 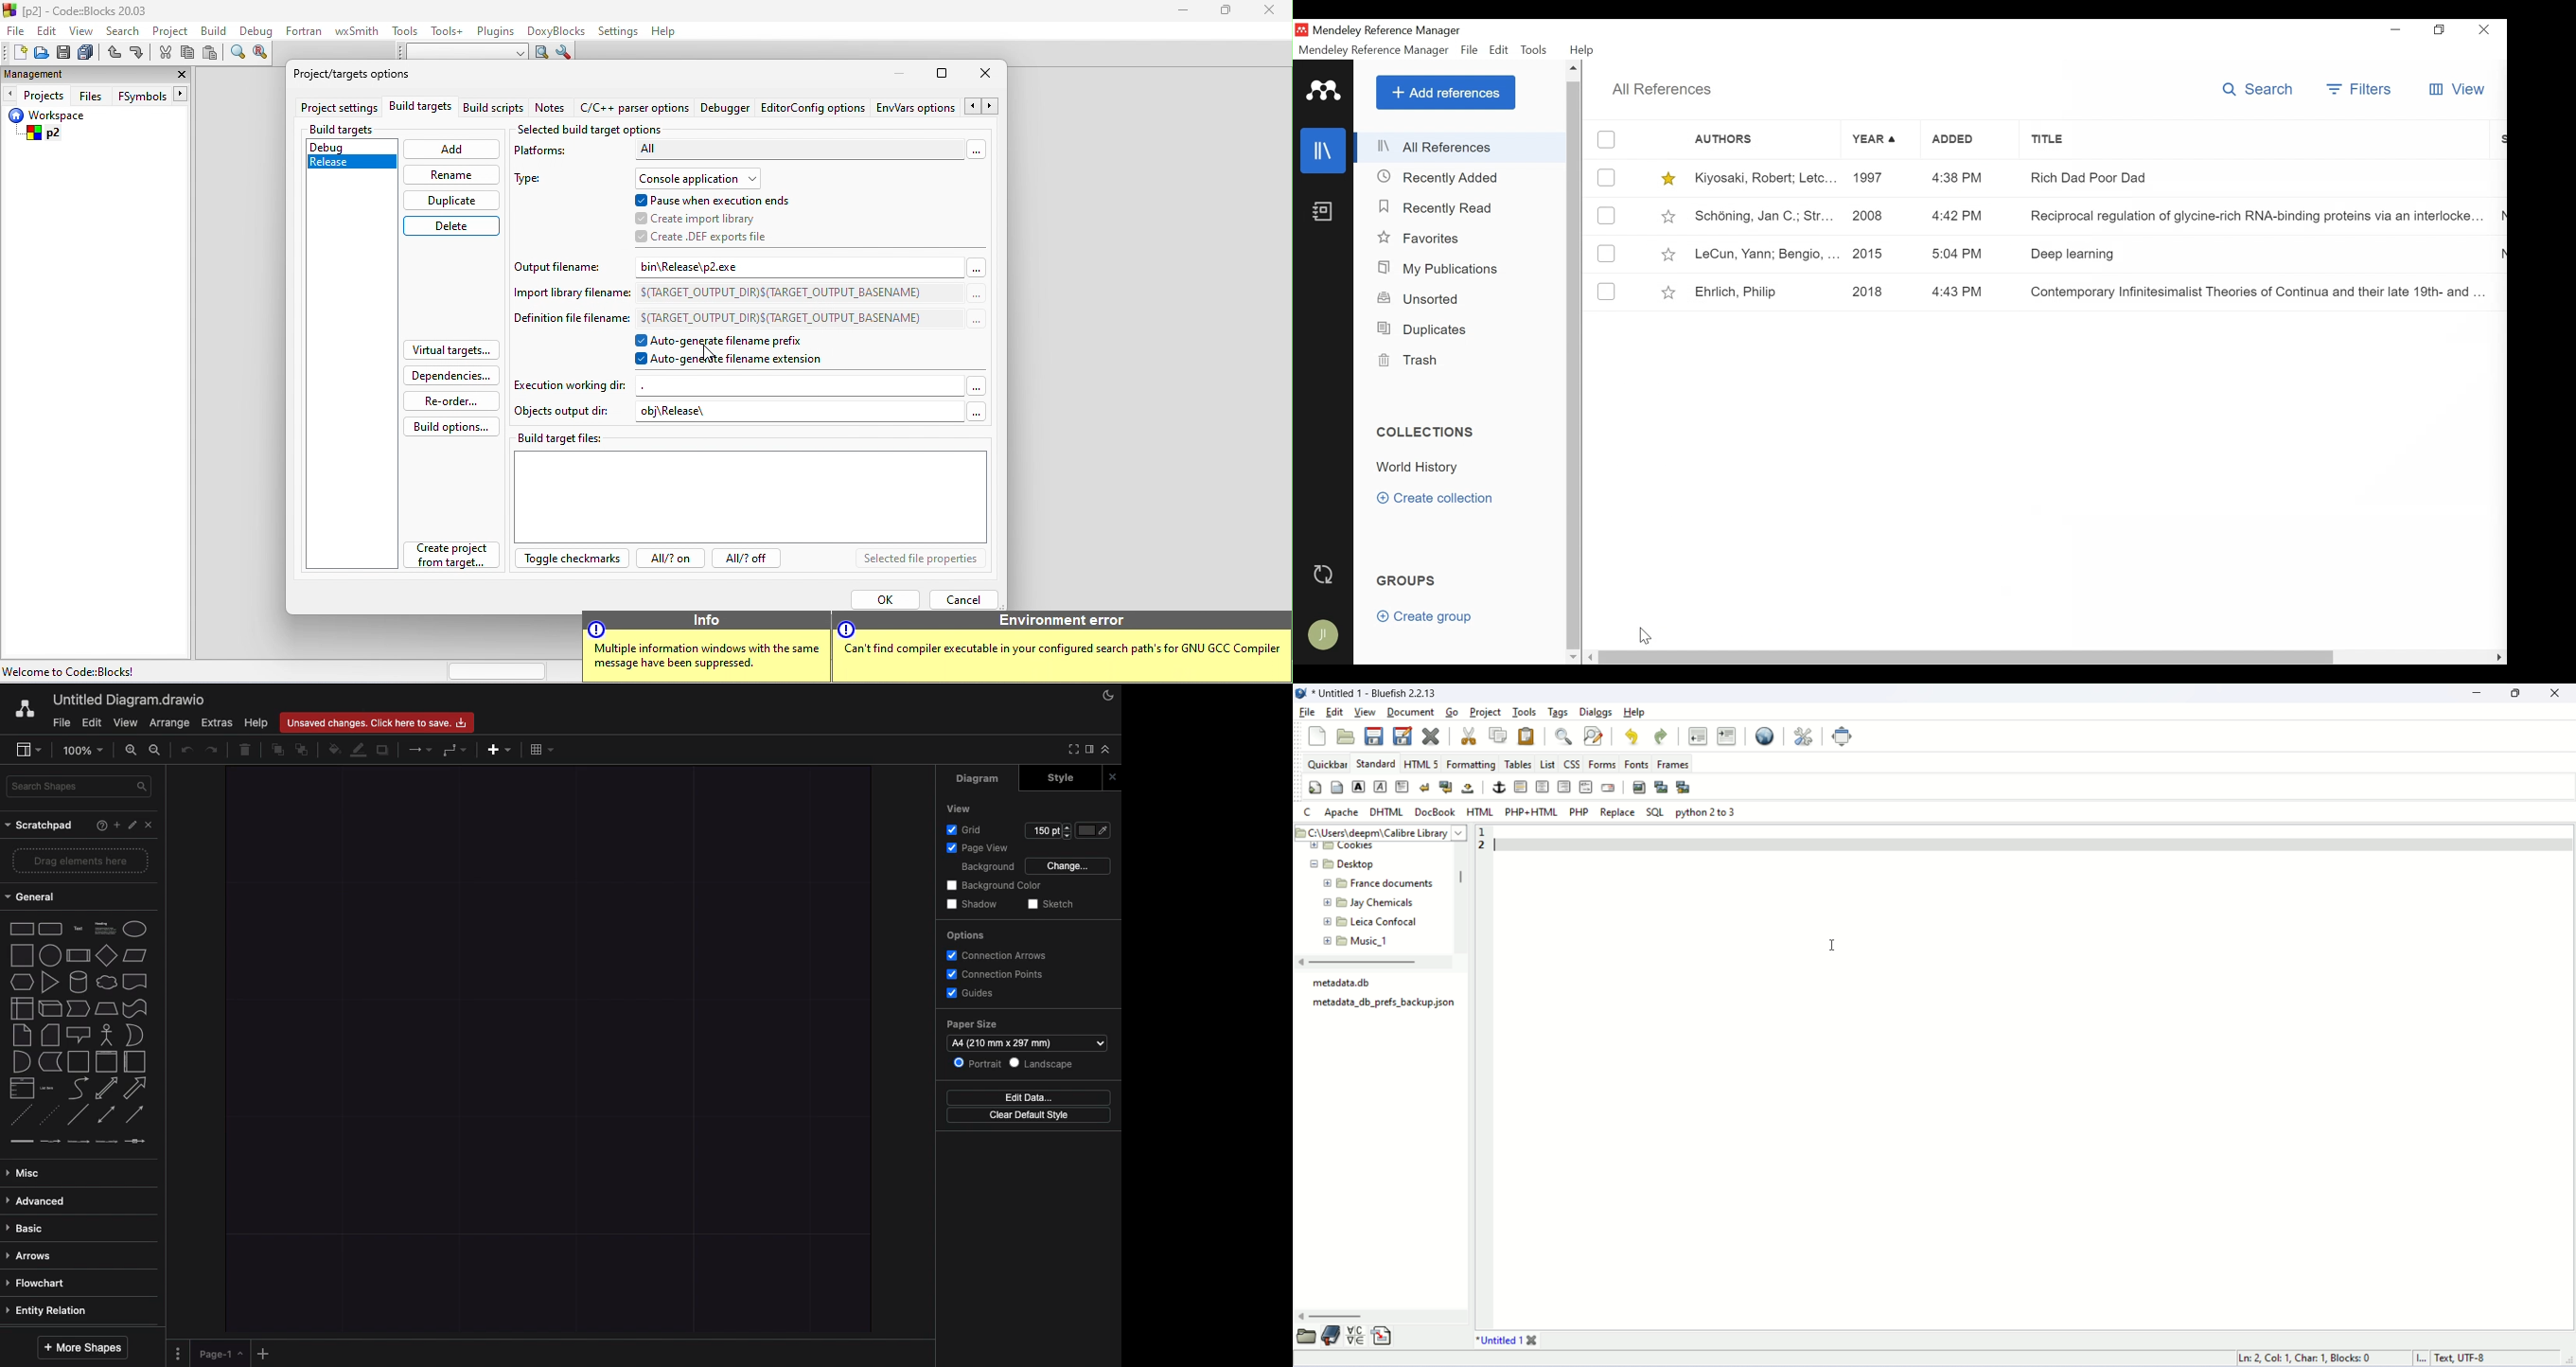 I want to click on Environmental error Can't find compiler executable in your configured search paths for GNU GCC Compiler, so click(x=1056, y=646).